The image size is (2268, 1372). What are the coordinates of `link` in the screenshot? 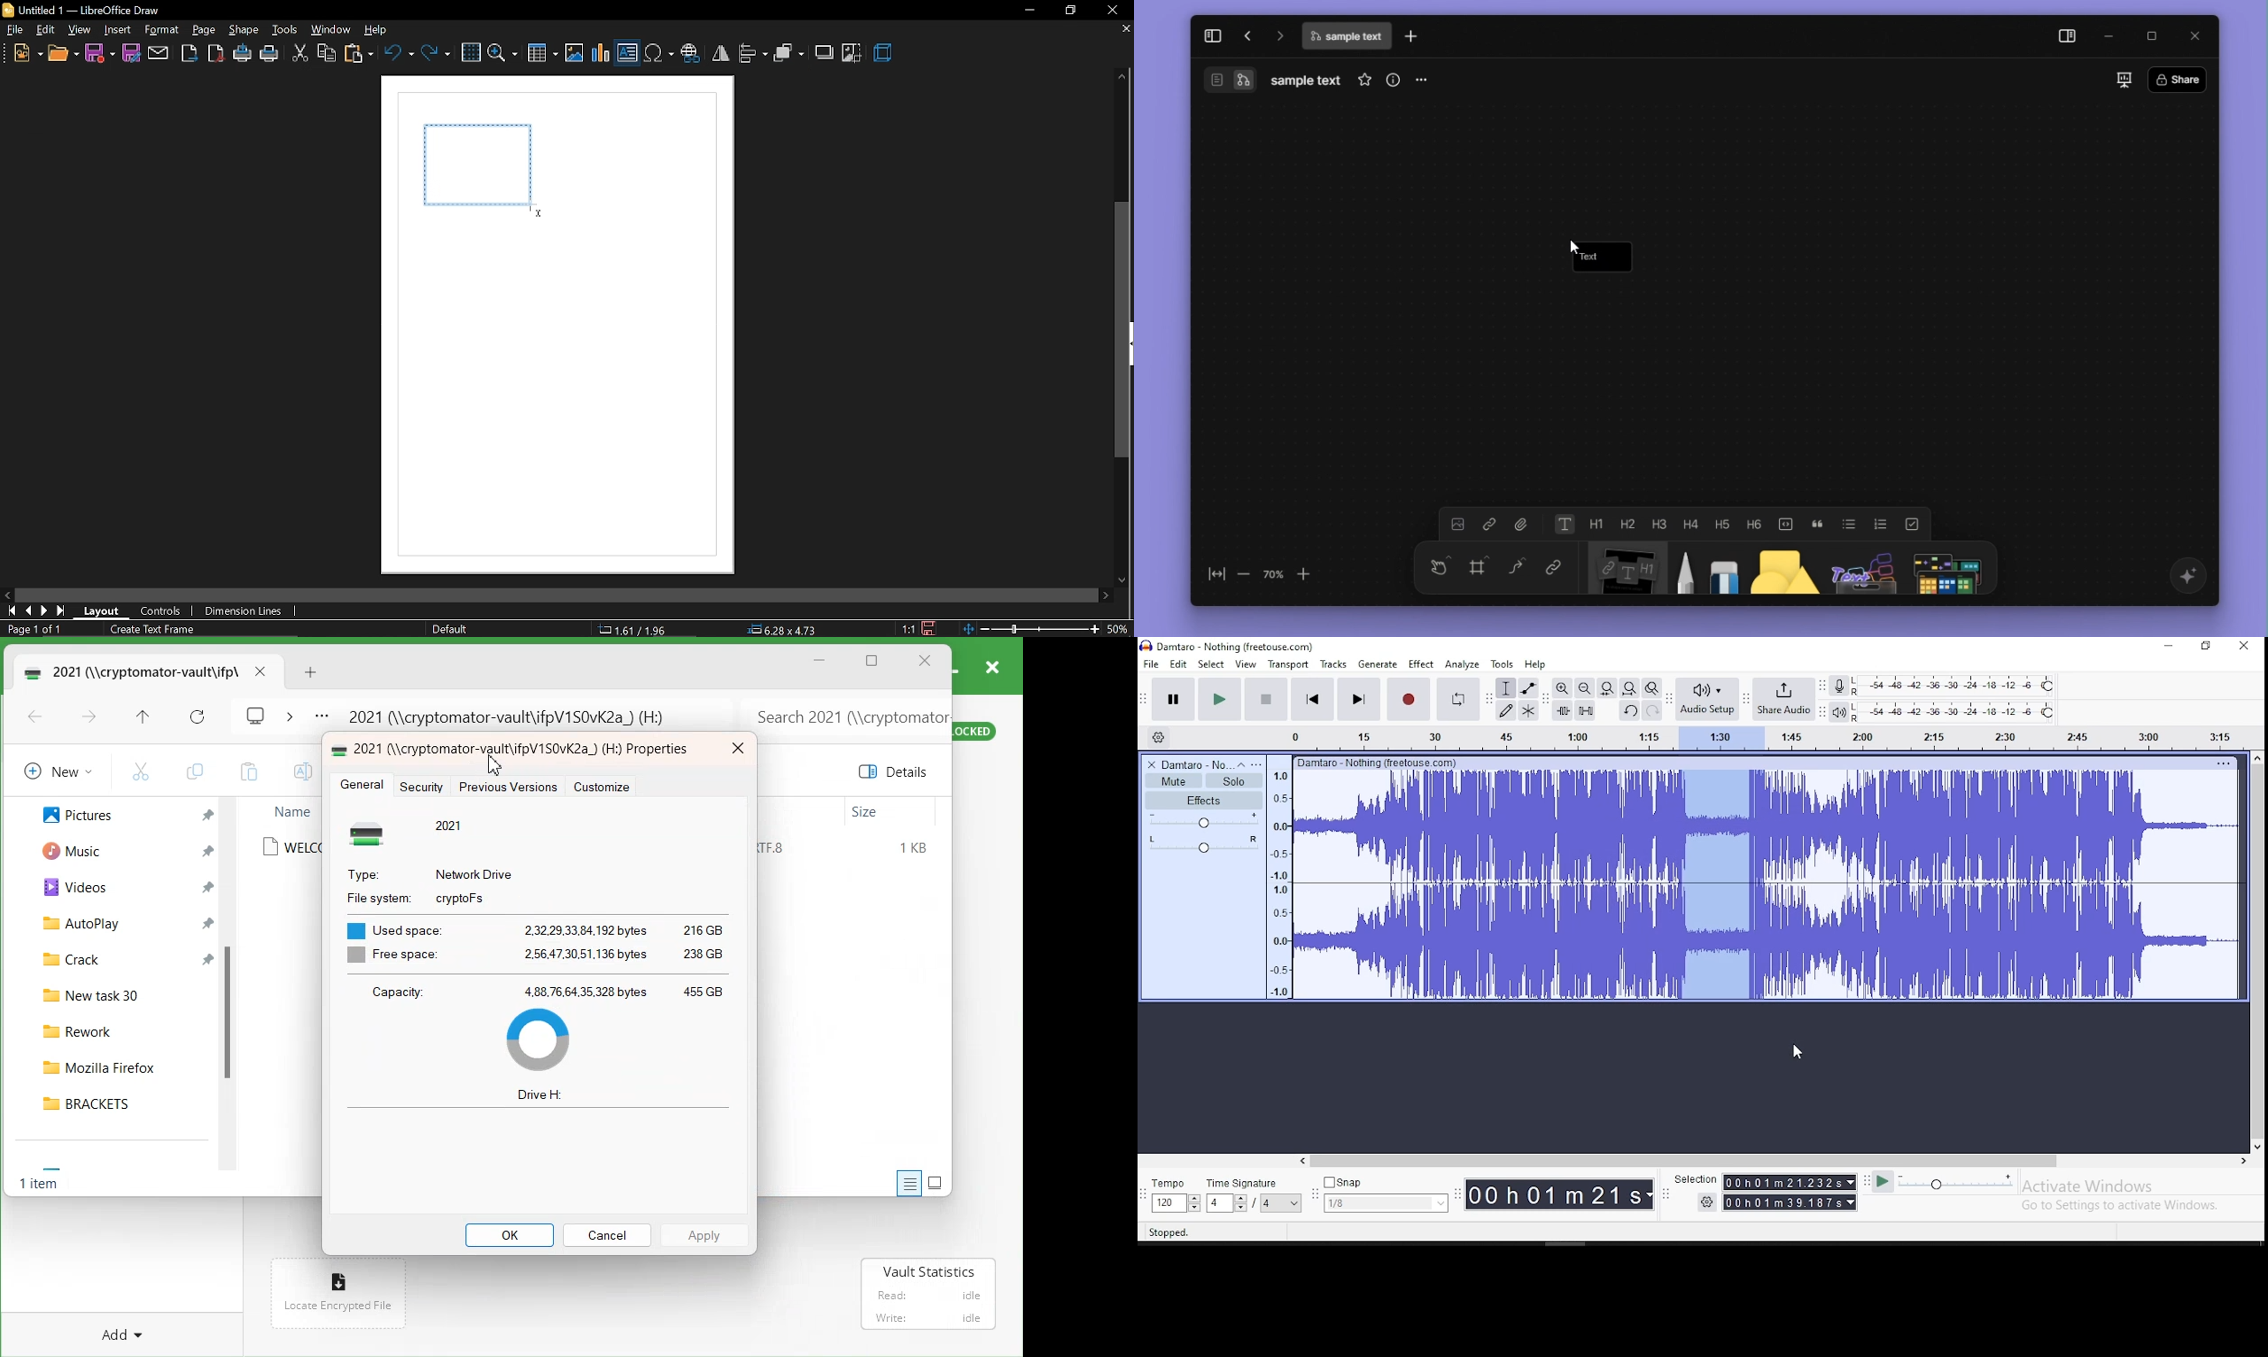 It's located at (1488, 525).